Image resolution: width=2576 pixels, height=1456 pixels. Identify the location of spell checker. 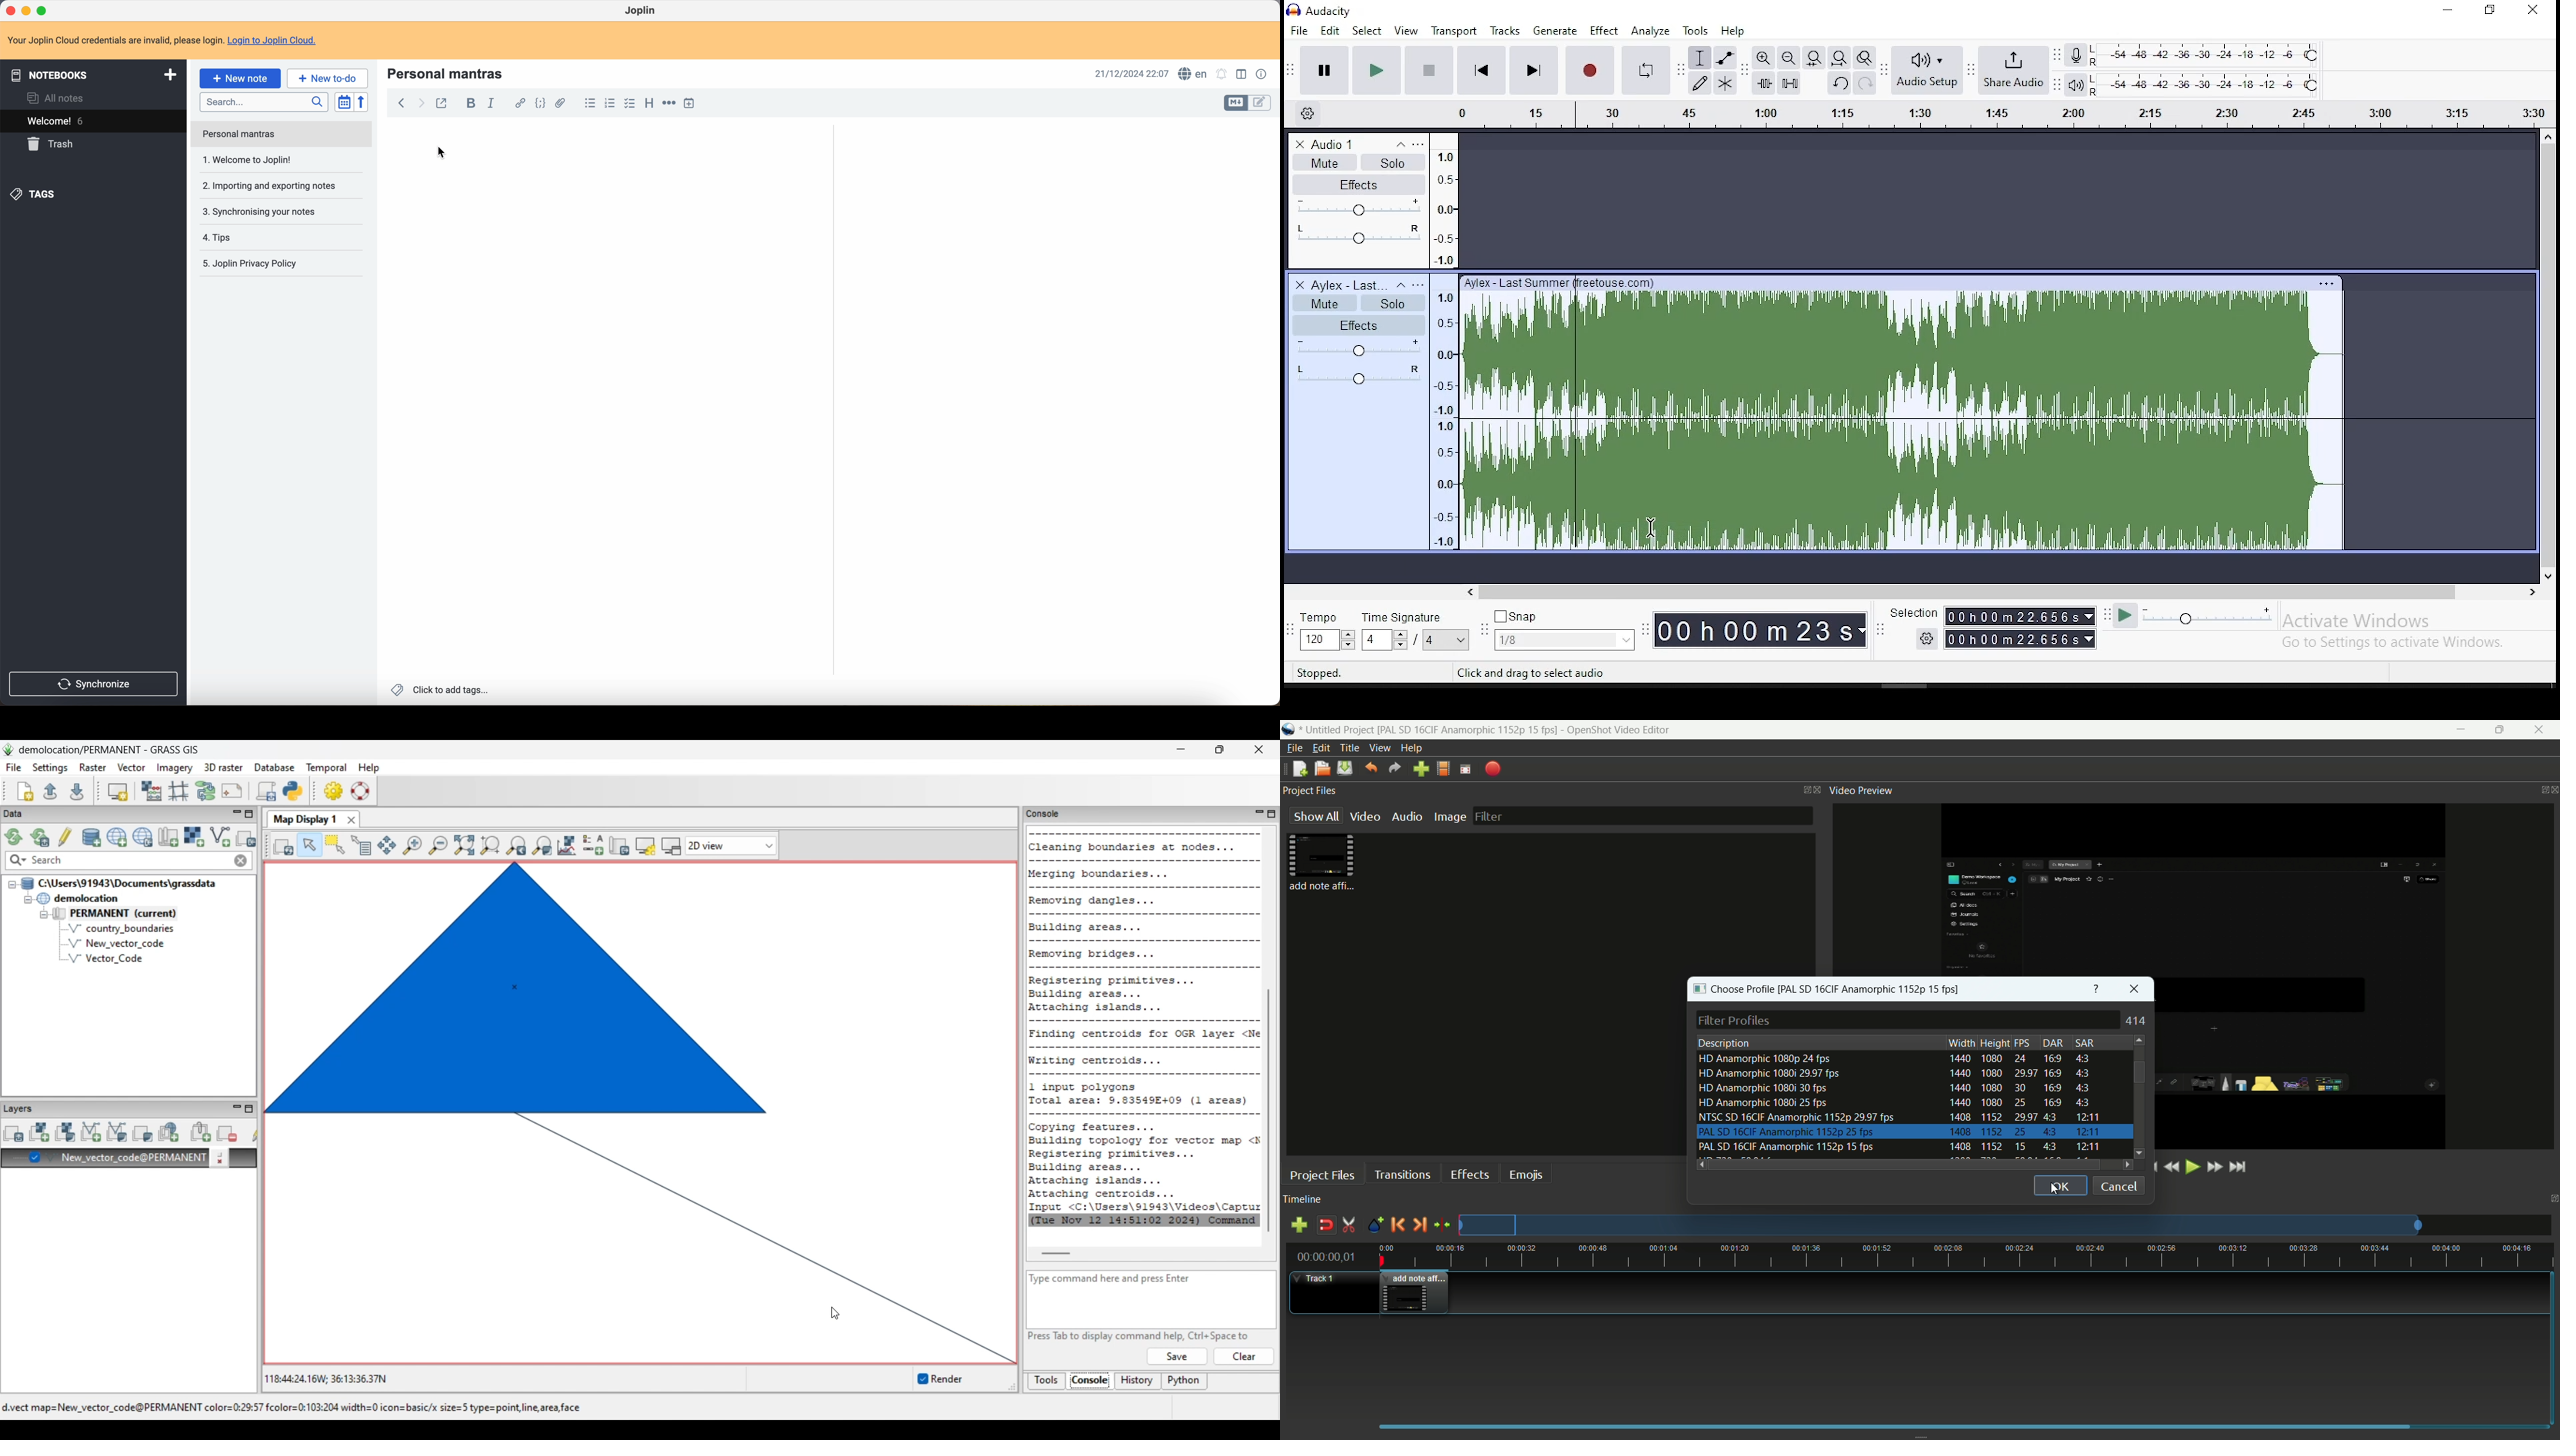
(1194, 73).